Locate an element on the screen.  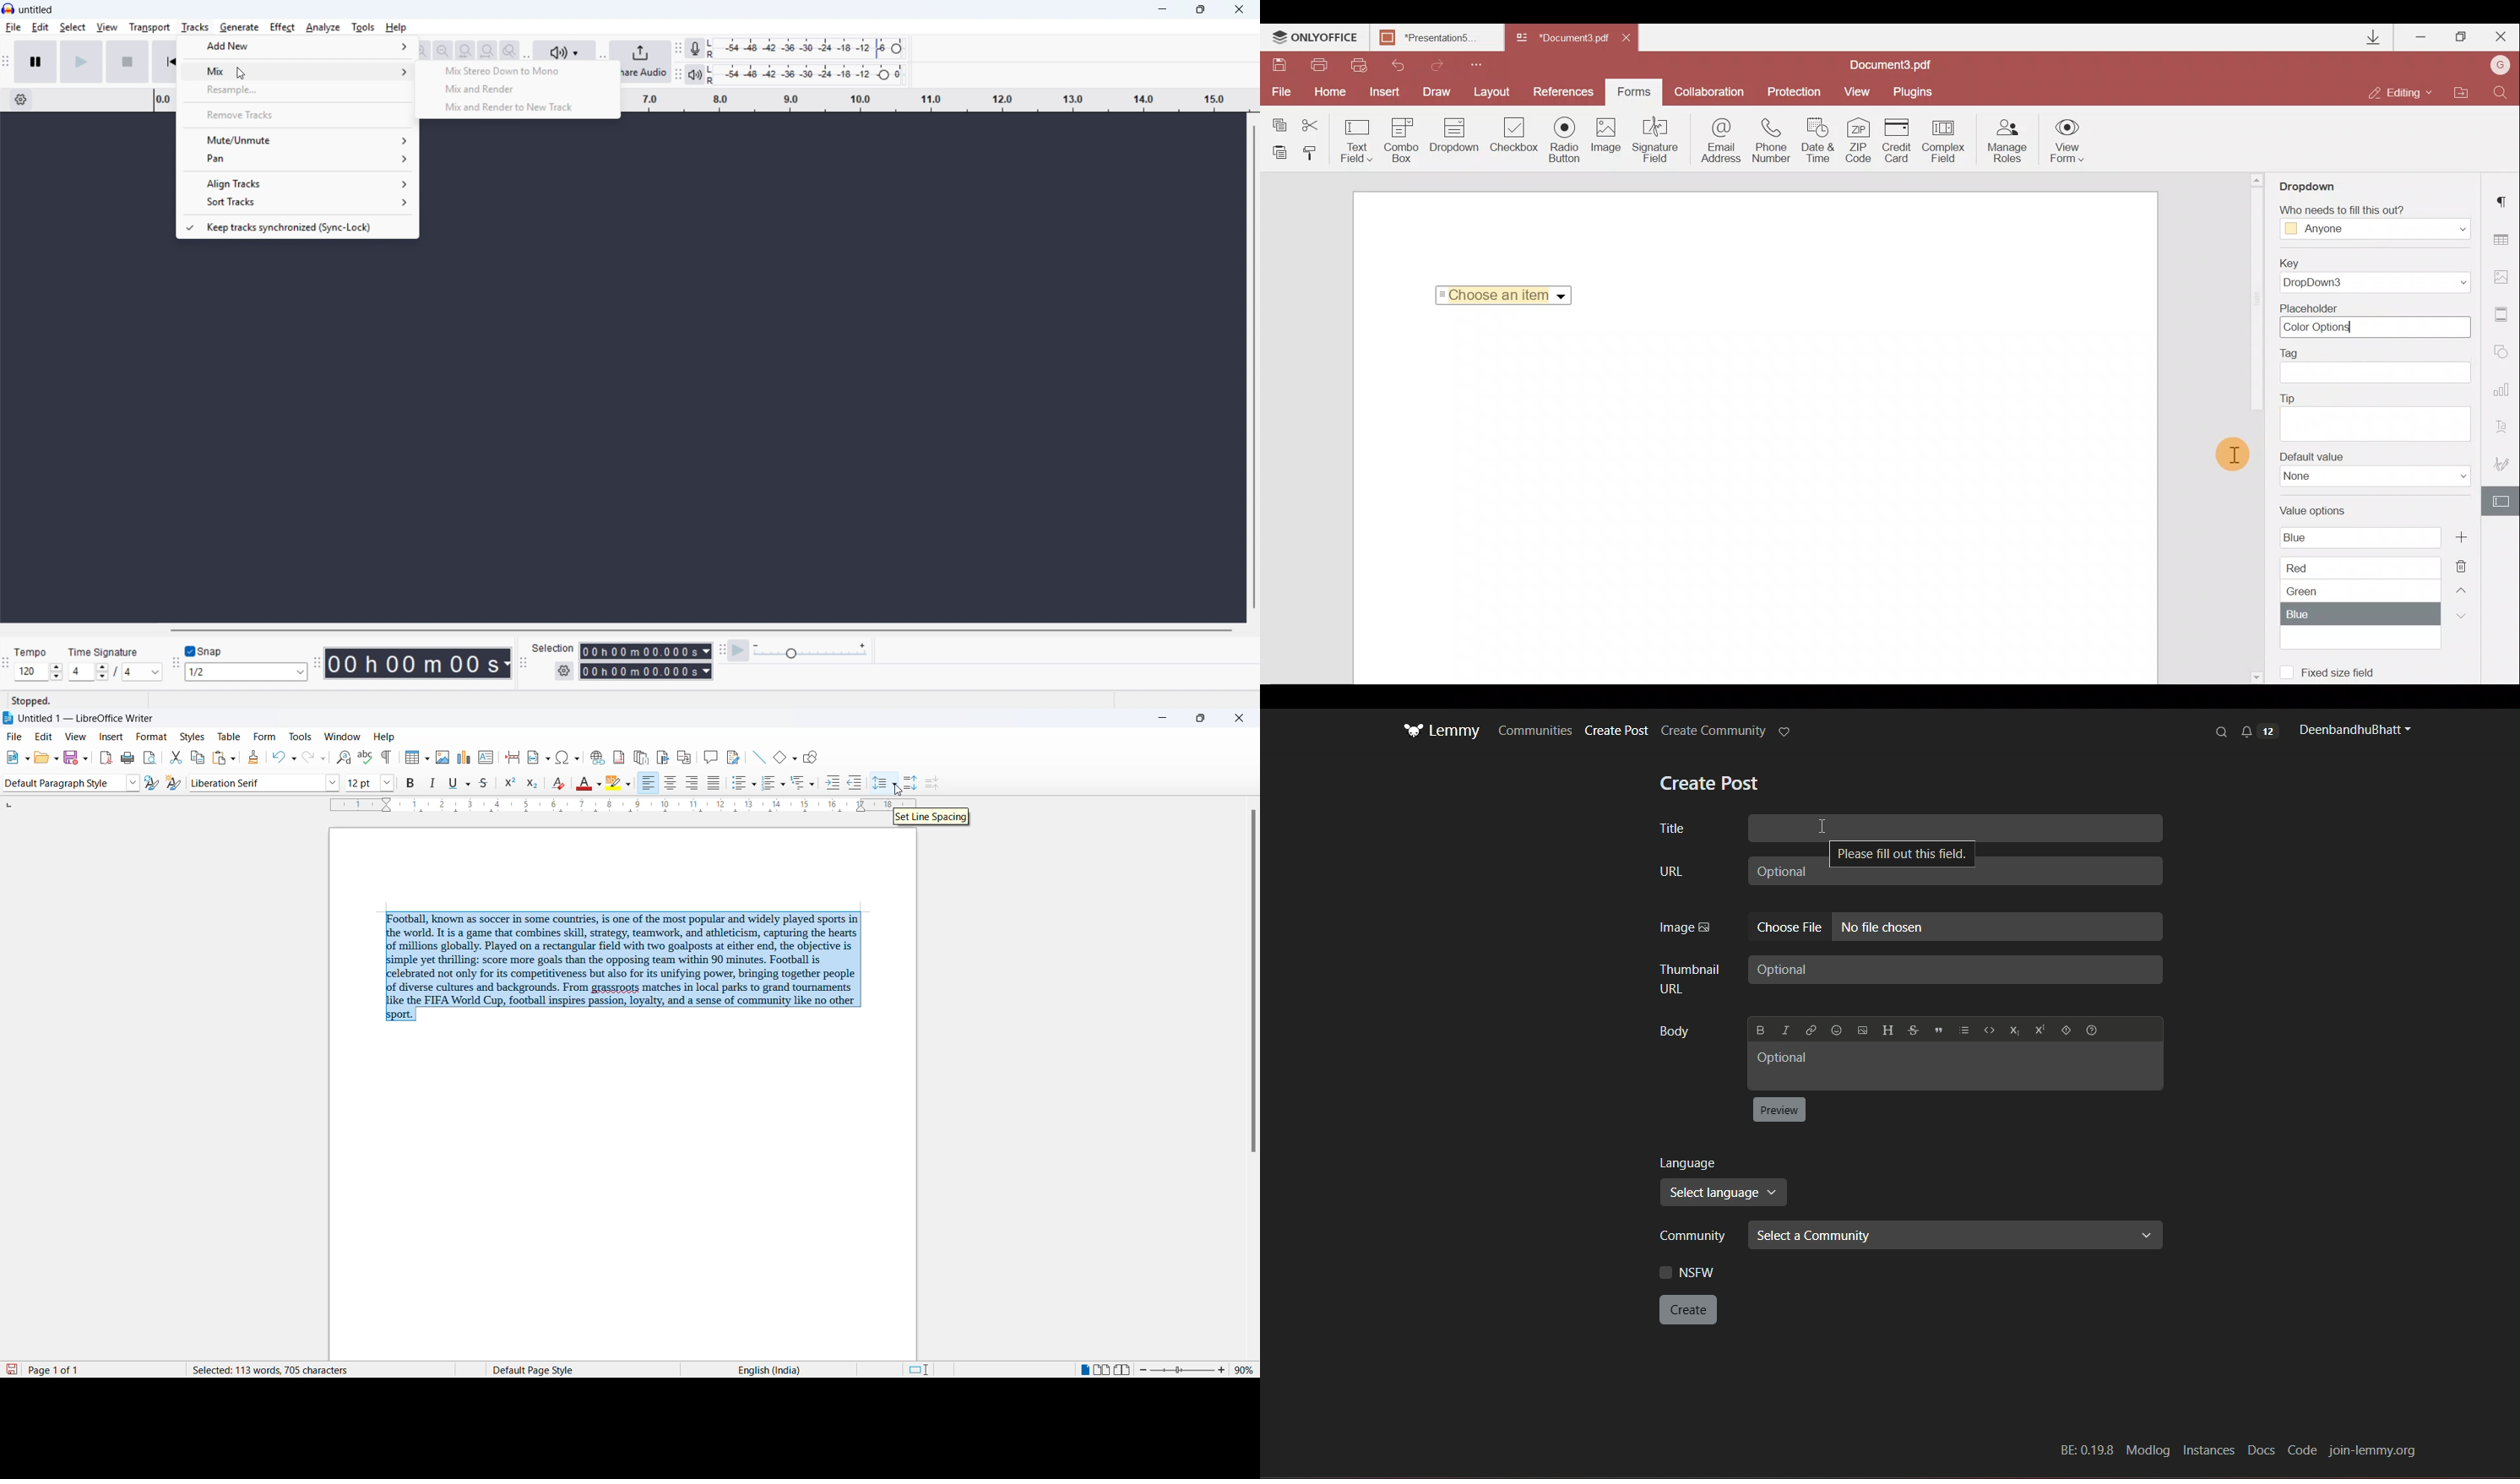
decrease zoom is located at coordinates (1144, 1369).